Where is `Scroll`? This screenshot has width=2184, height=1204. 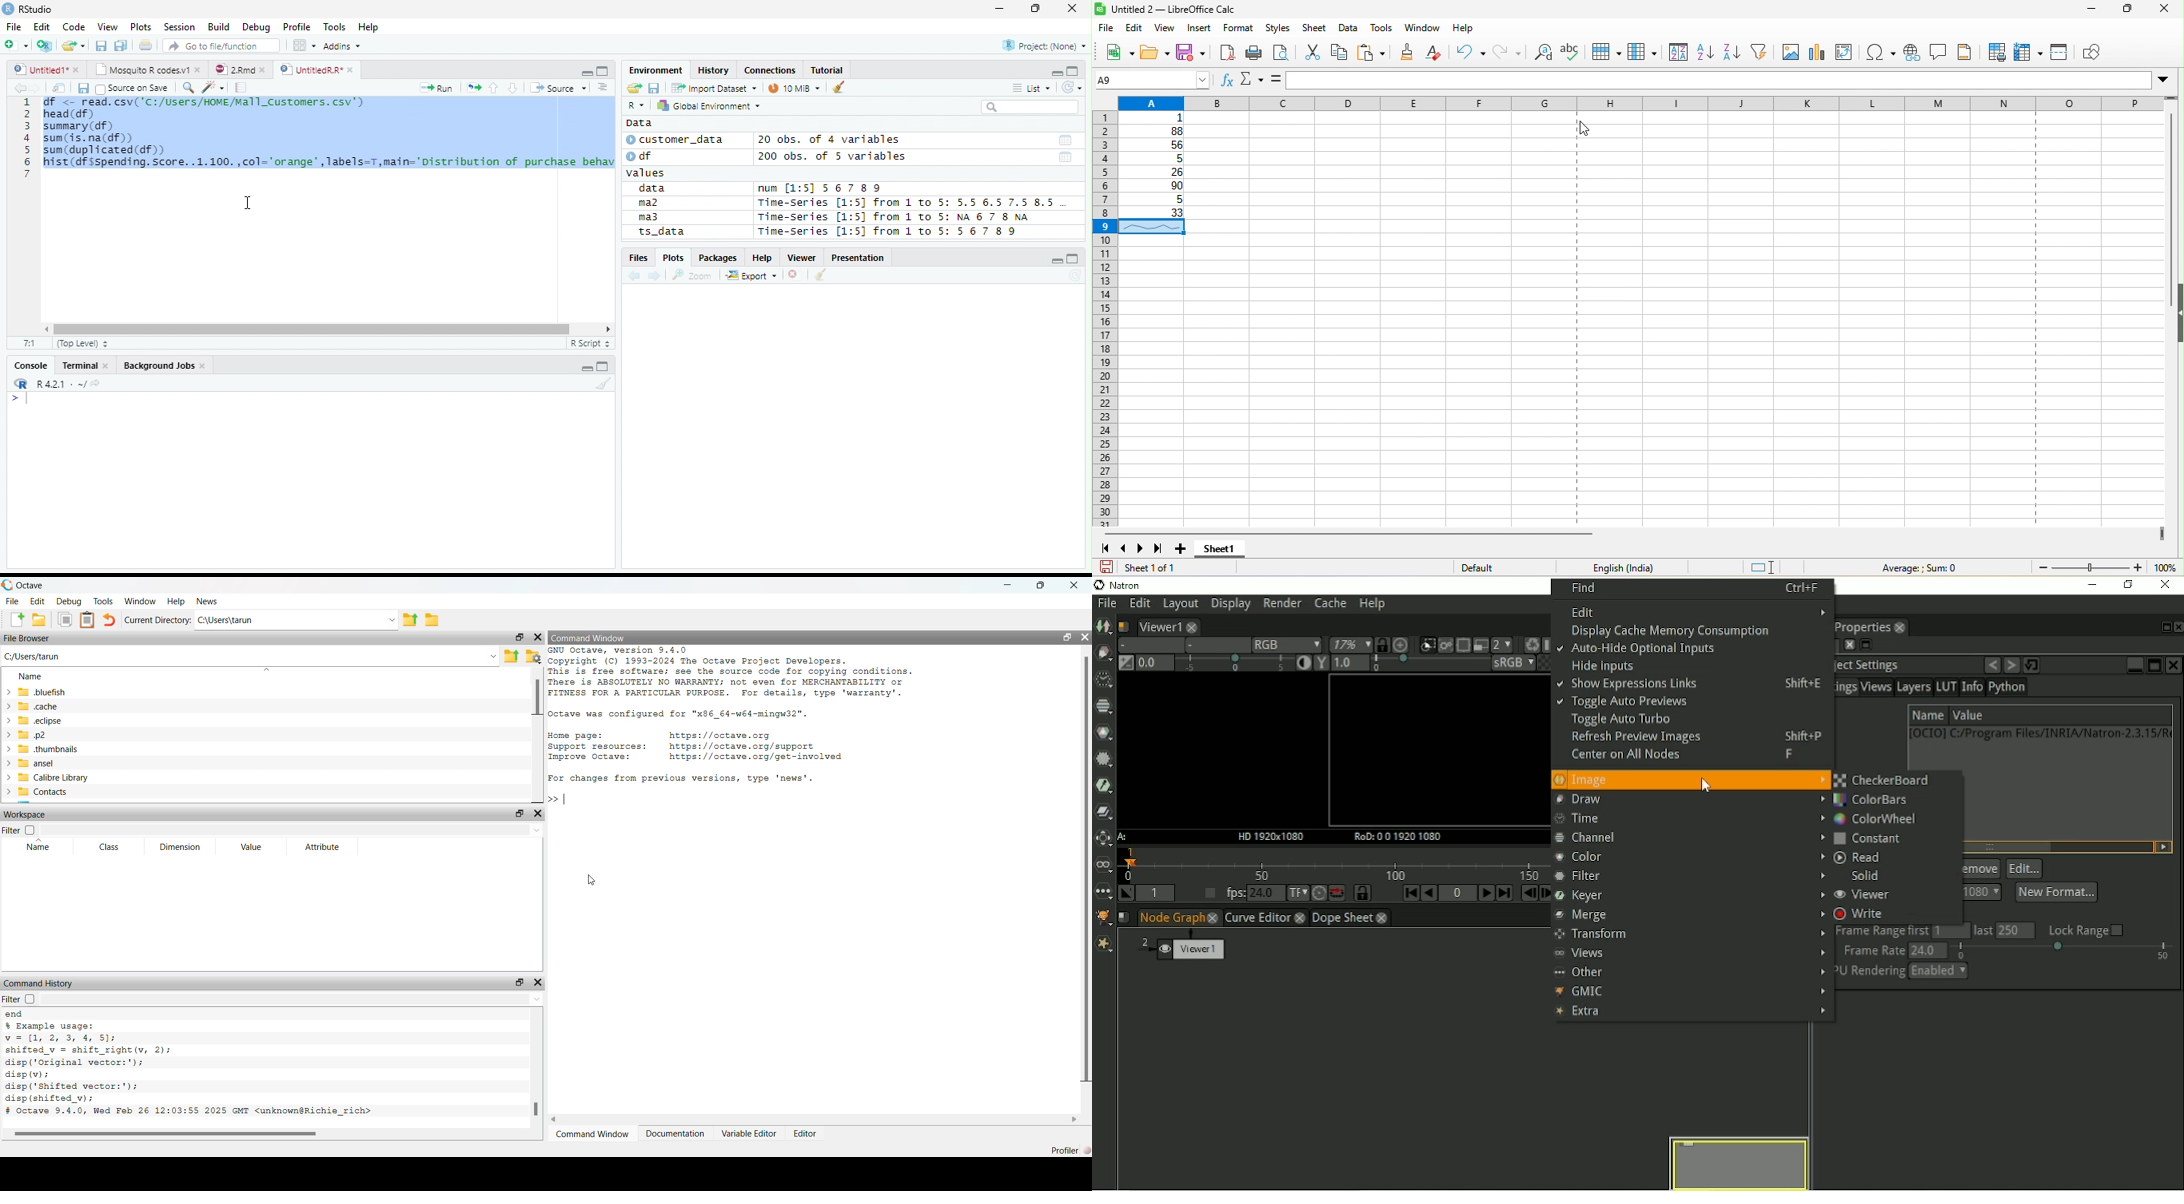
Scroll is located at coordinates (325, 331).